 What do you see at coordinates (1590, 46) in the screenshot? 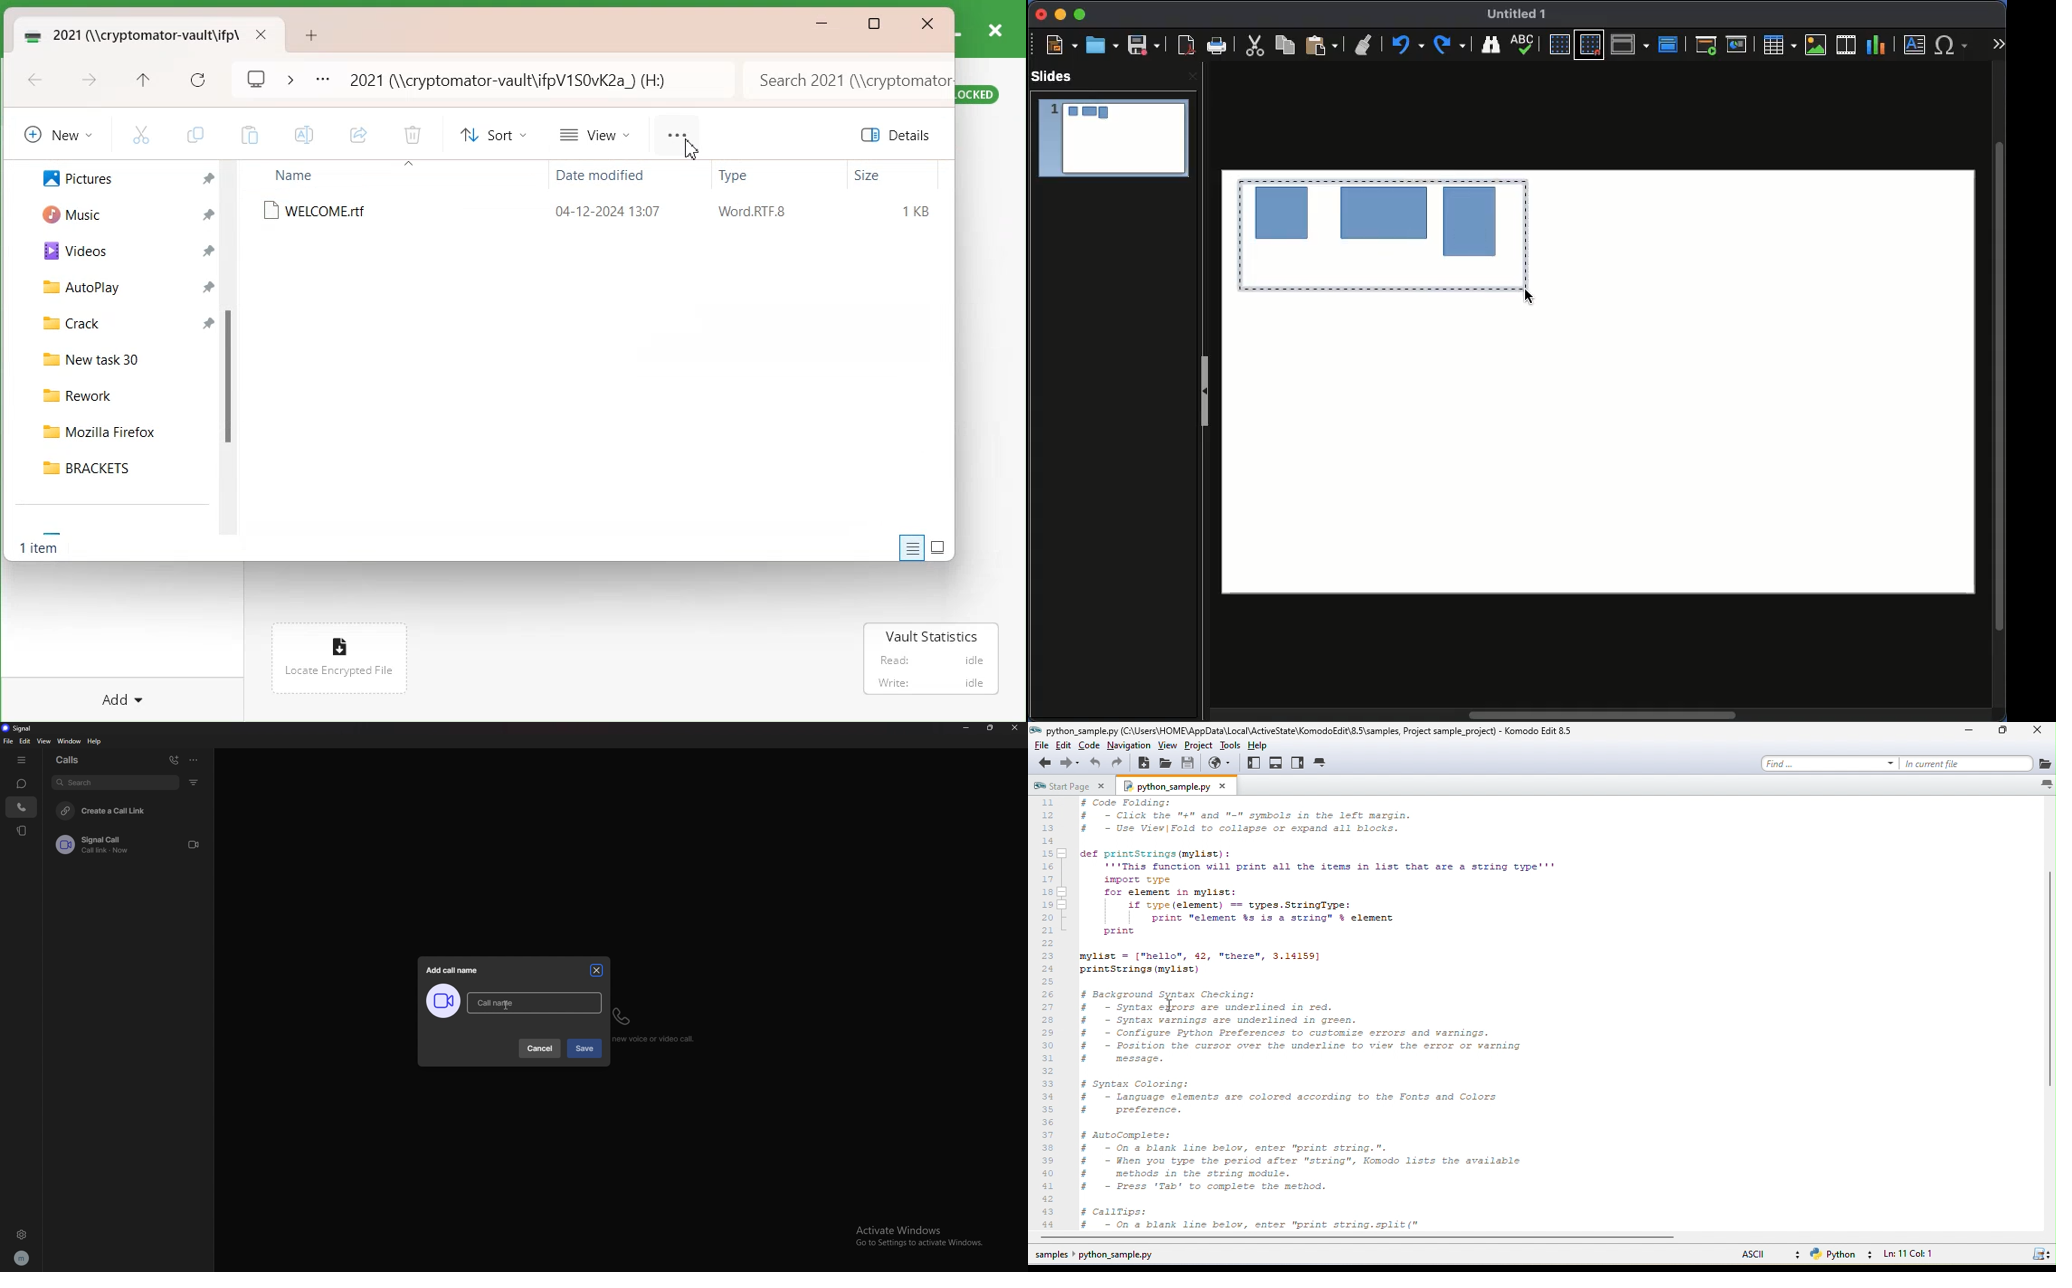
I see `Snap to grid` at bounding box center [1590, 46].